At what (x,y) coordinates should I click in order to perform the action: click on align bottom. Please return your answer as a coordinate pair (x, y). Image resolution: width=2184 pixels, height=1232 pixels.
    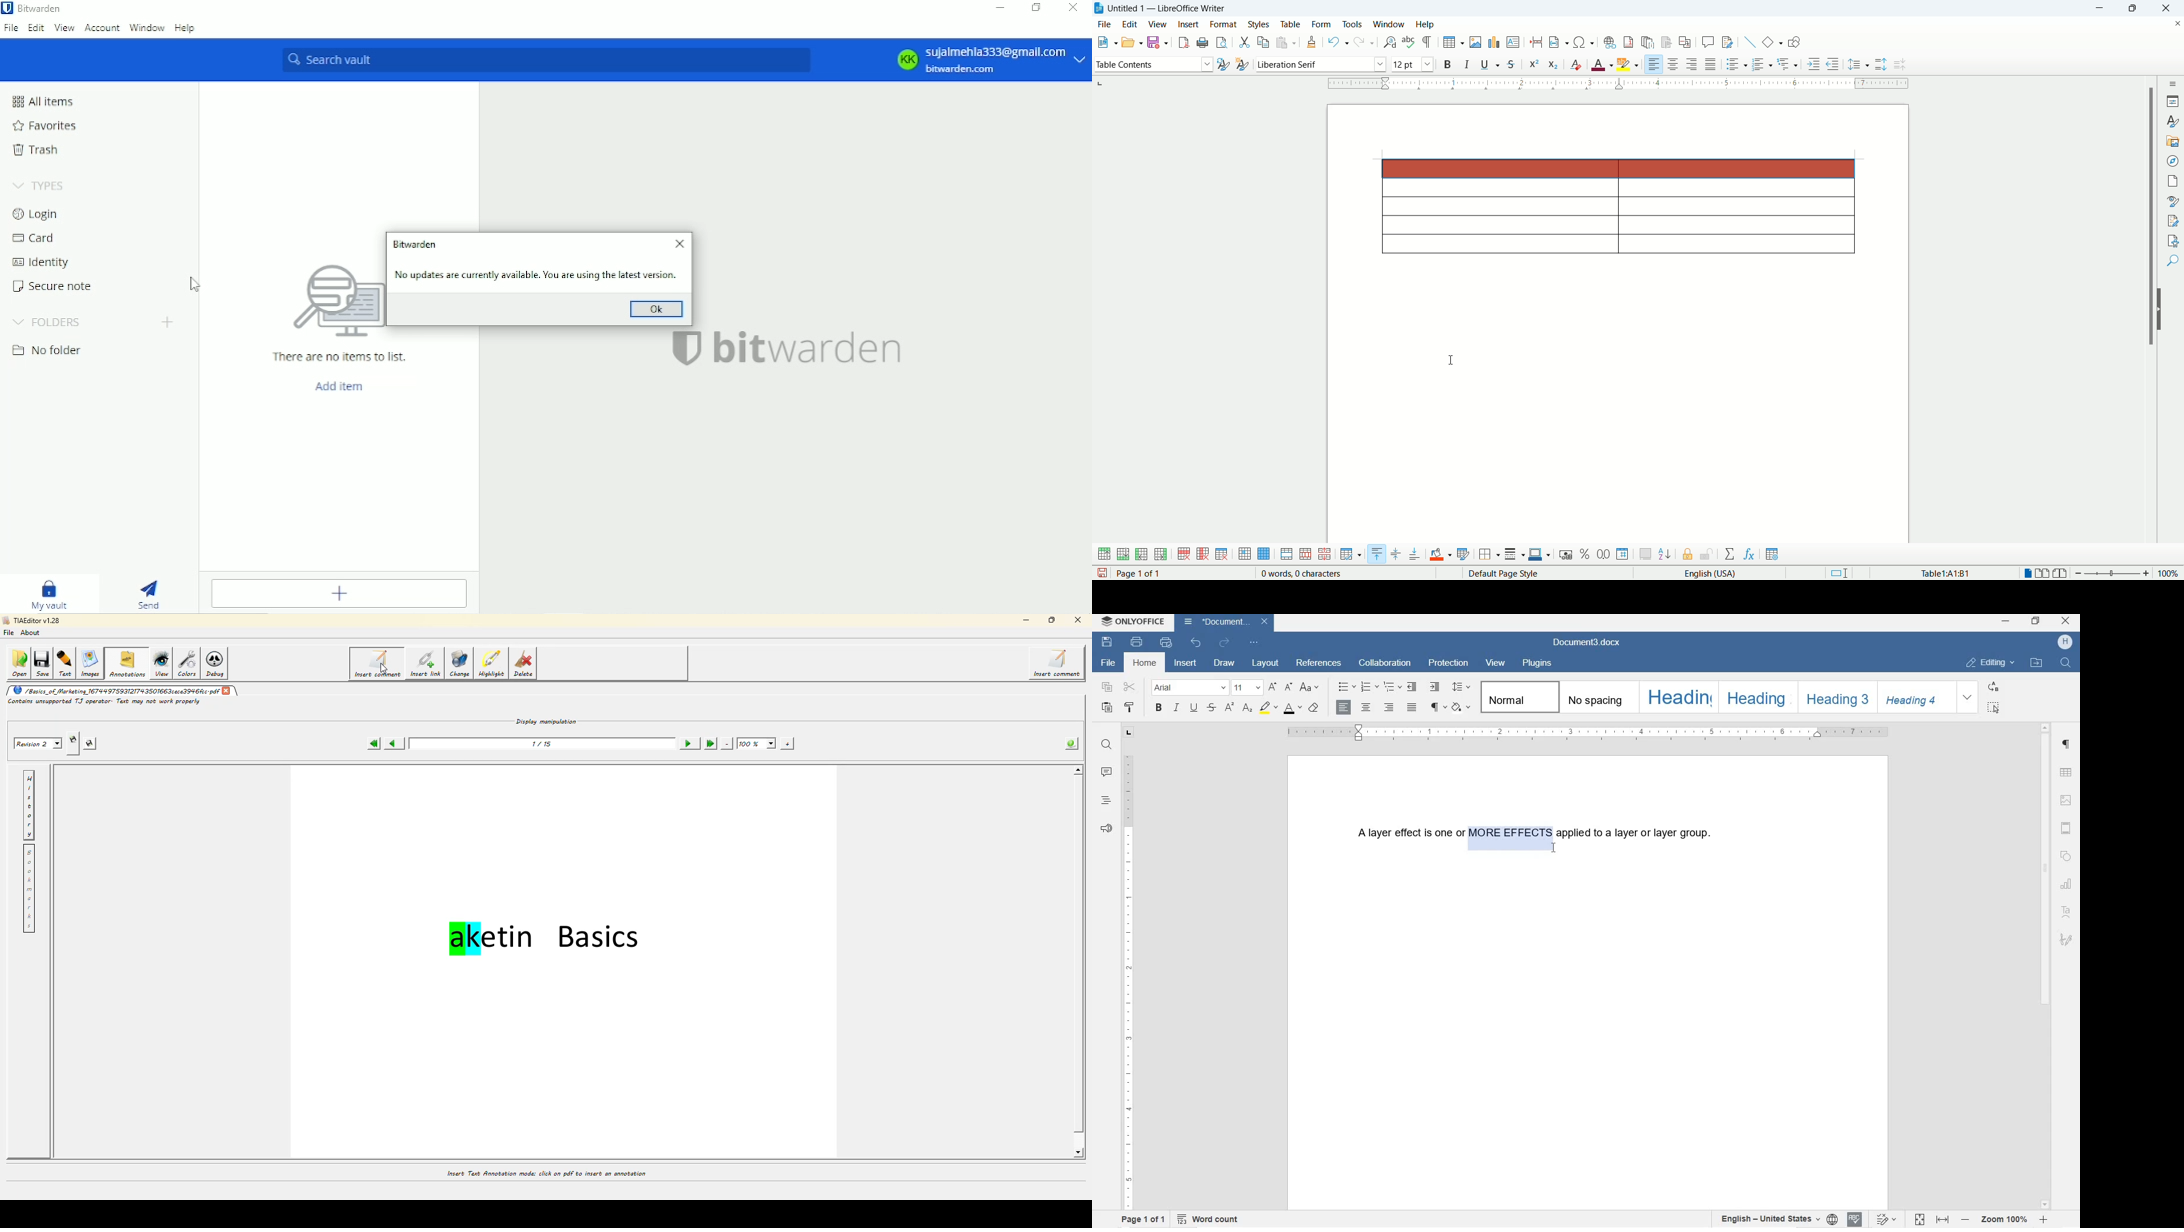
    Looking at the image, I should click on (1416, 554).